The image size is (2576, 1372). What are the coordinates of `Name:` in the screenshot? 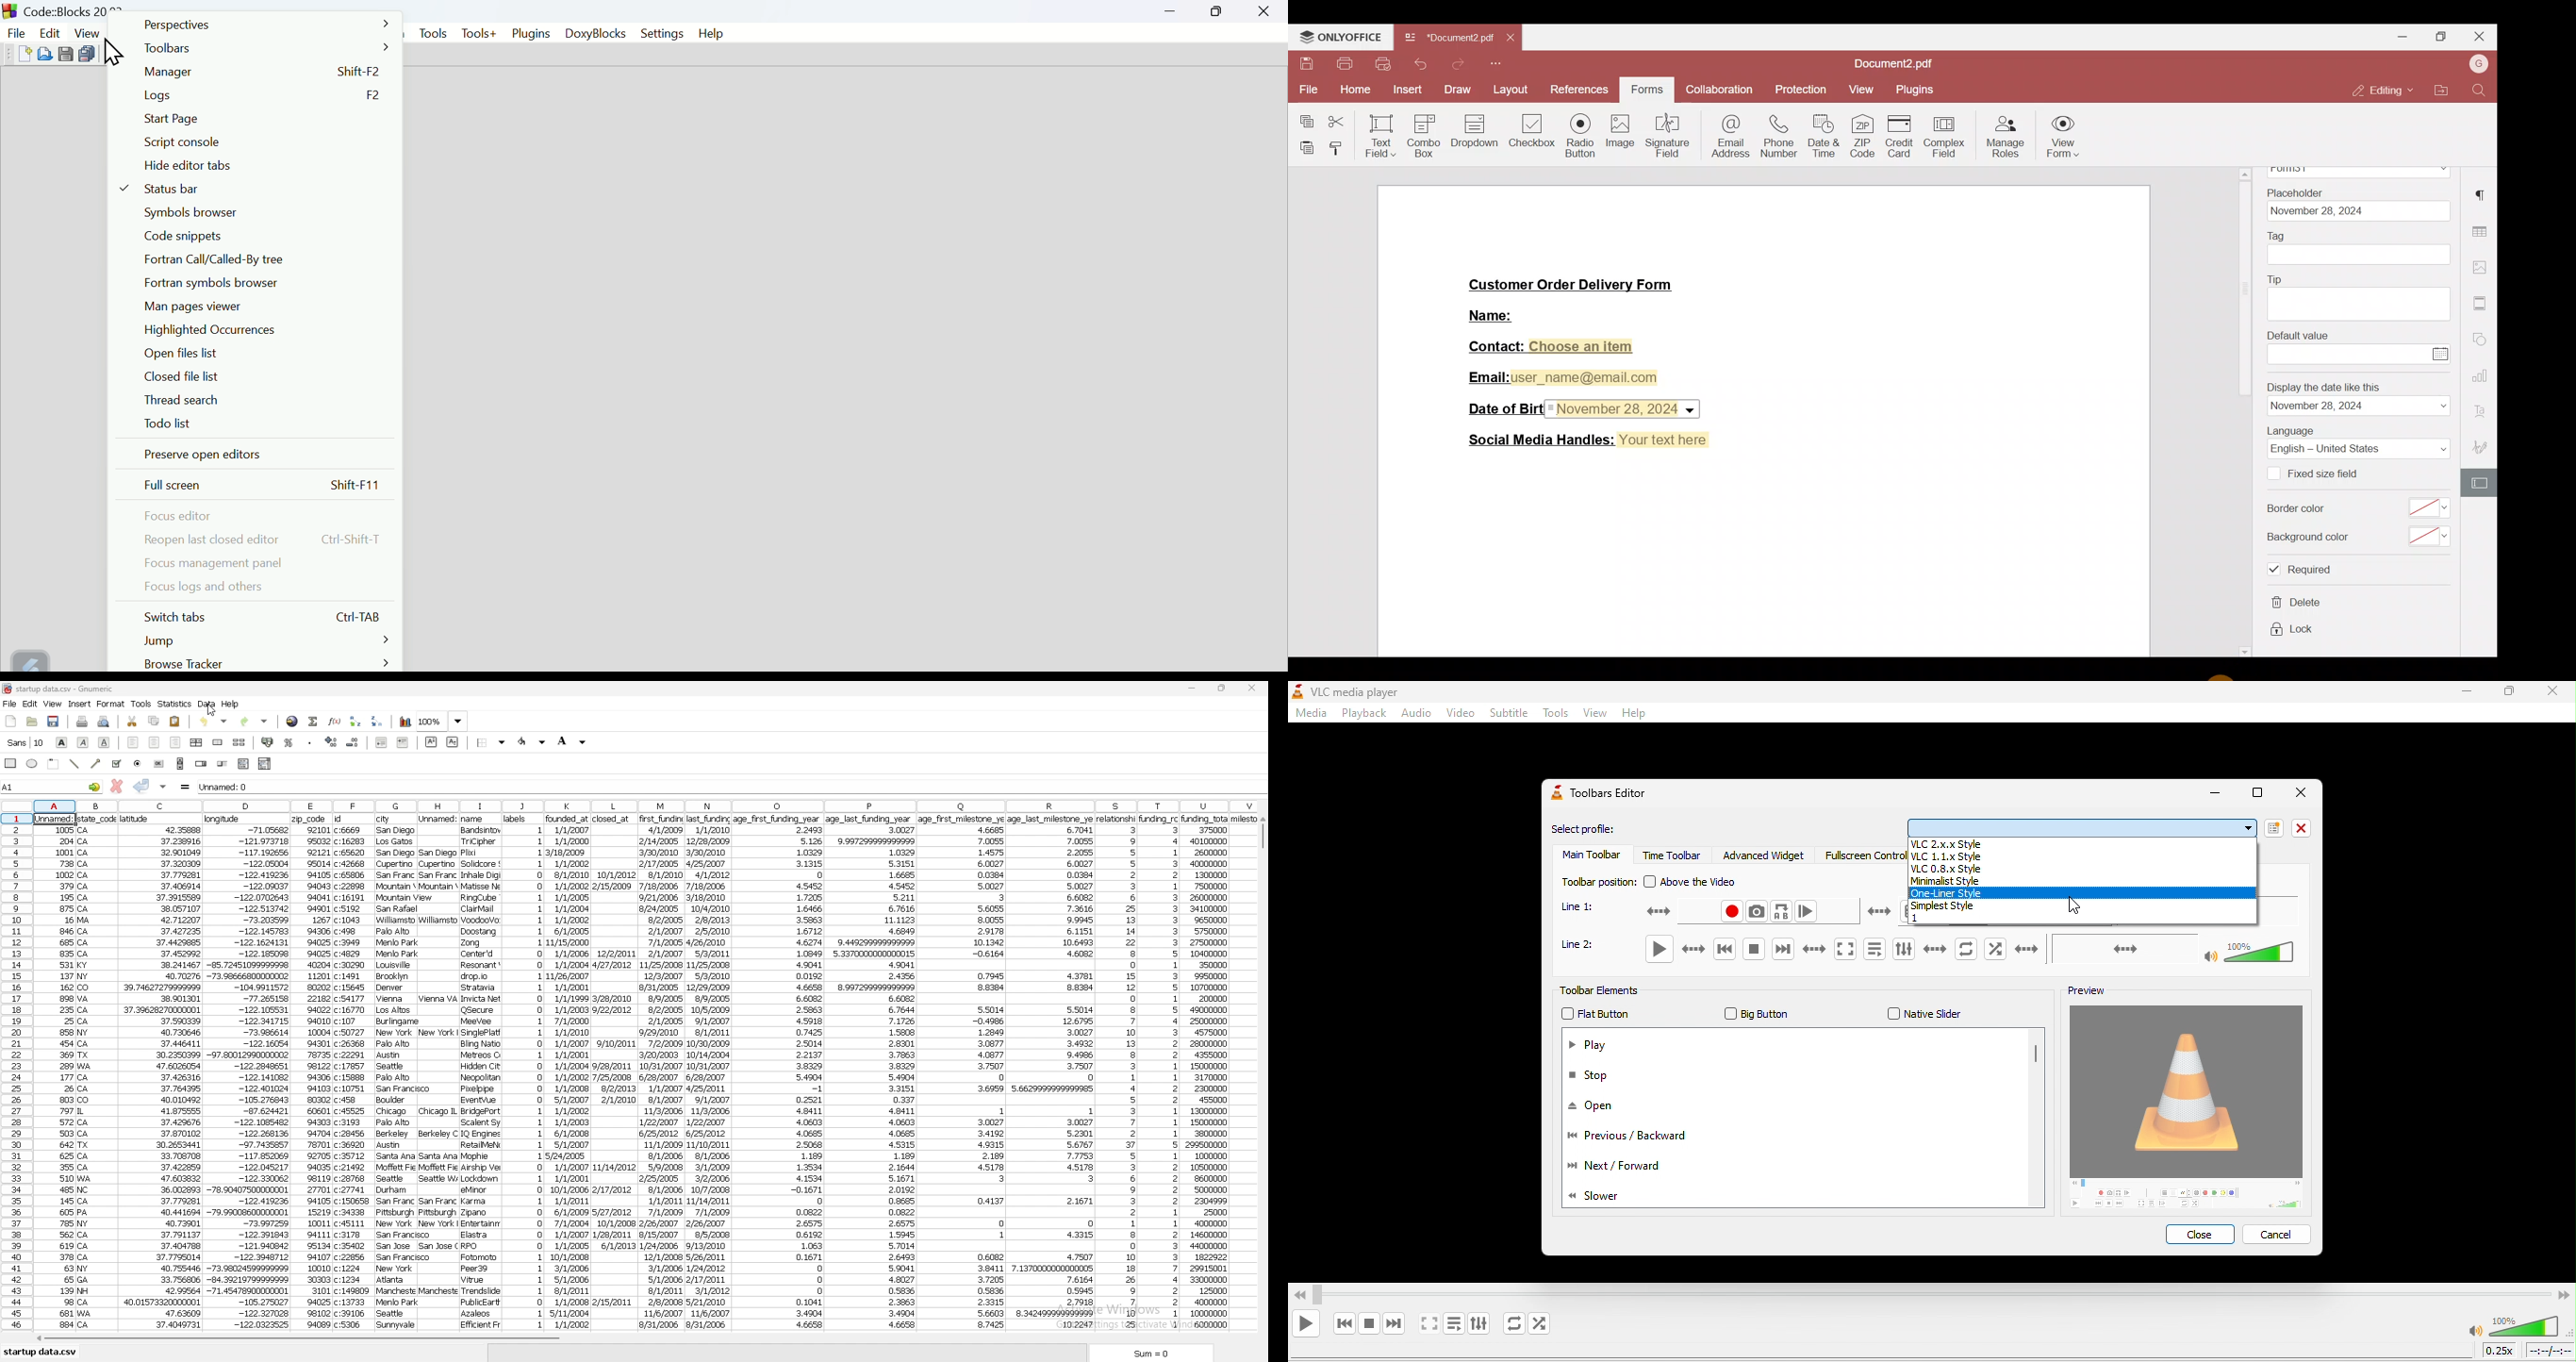 It's located at (1493, 314).